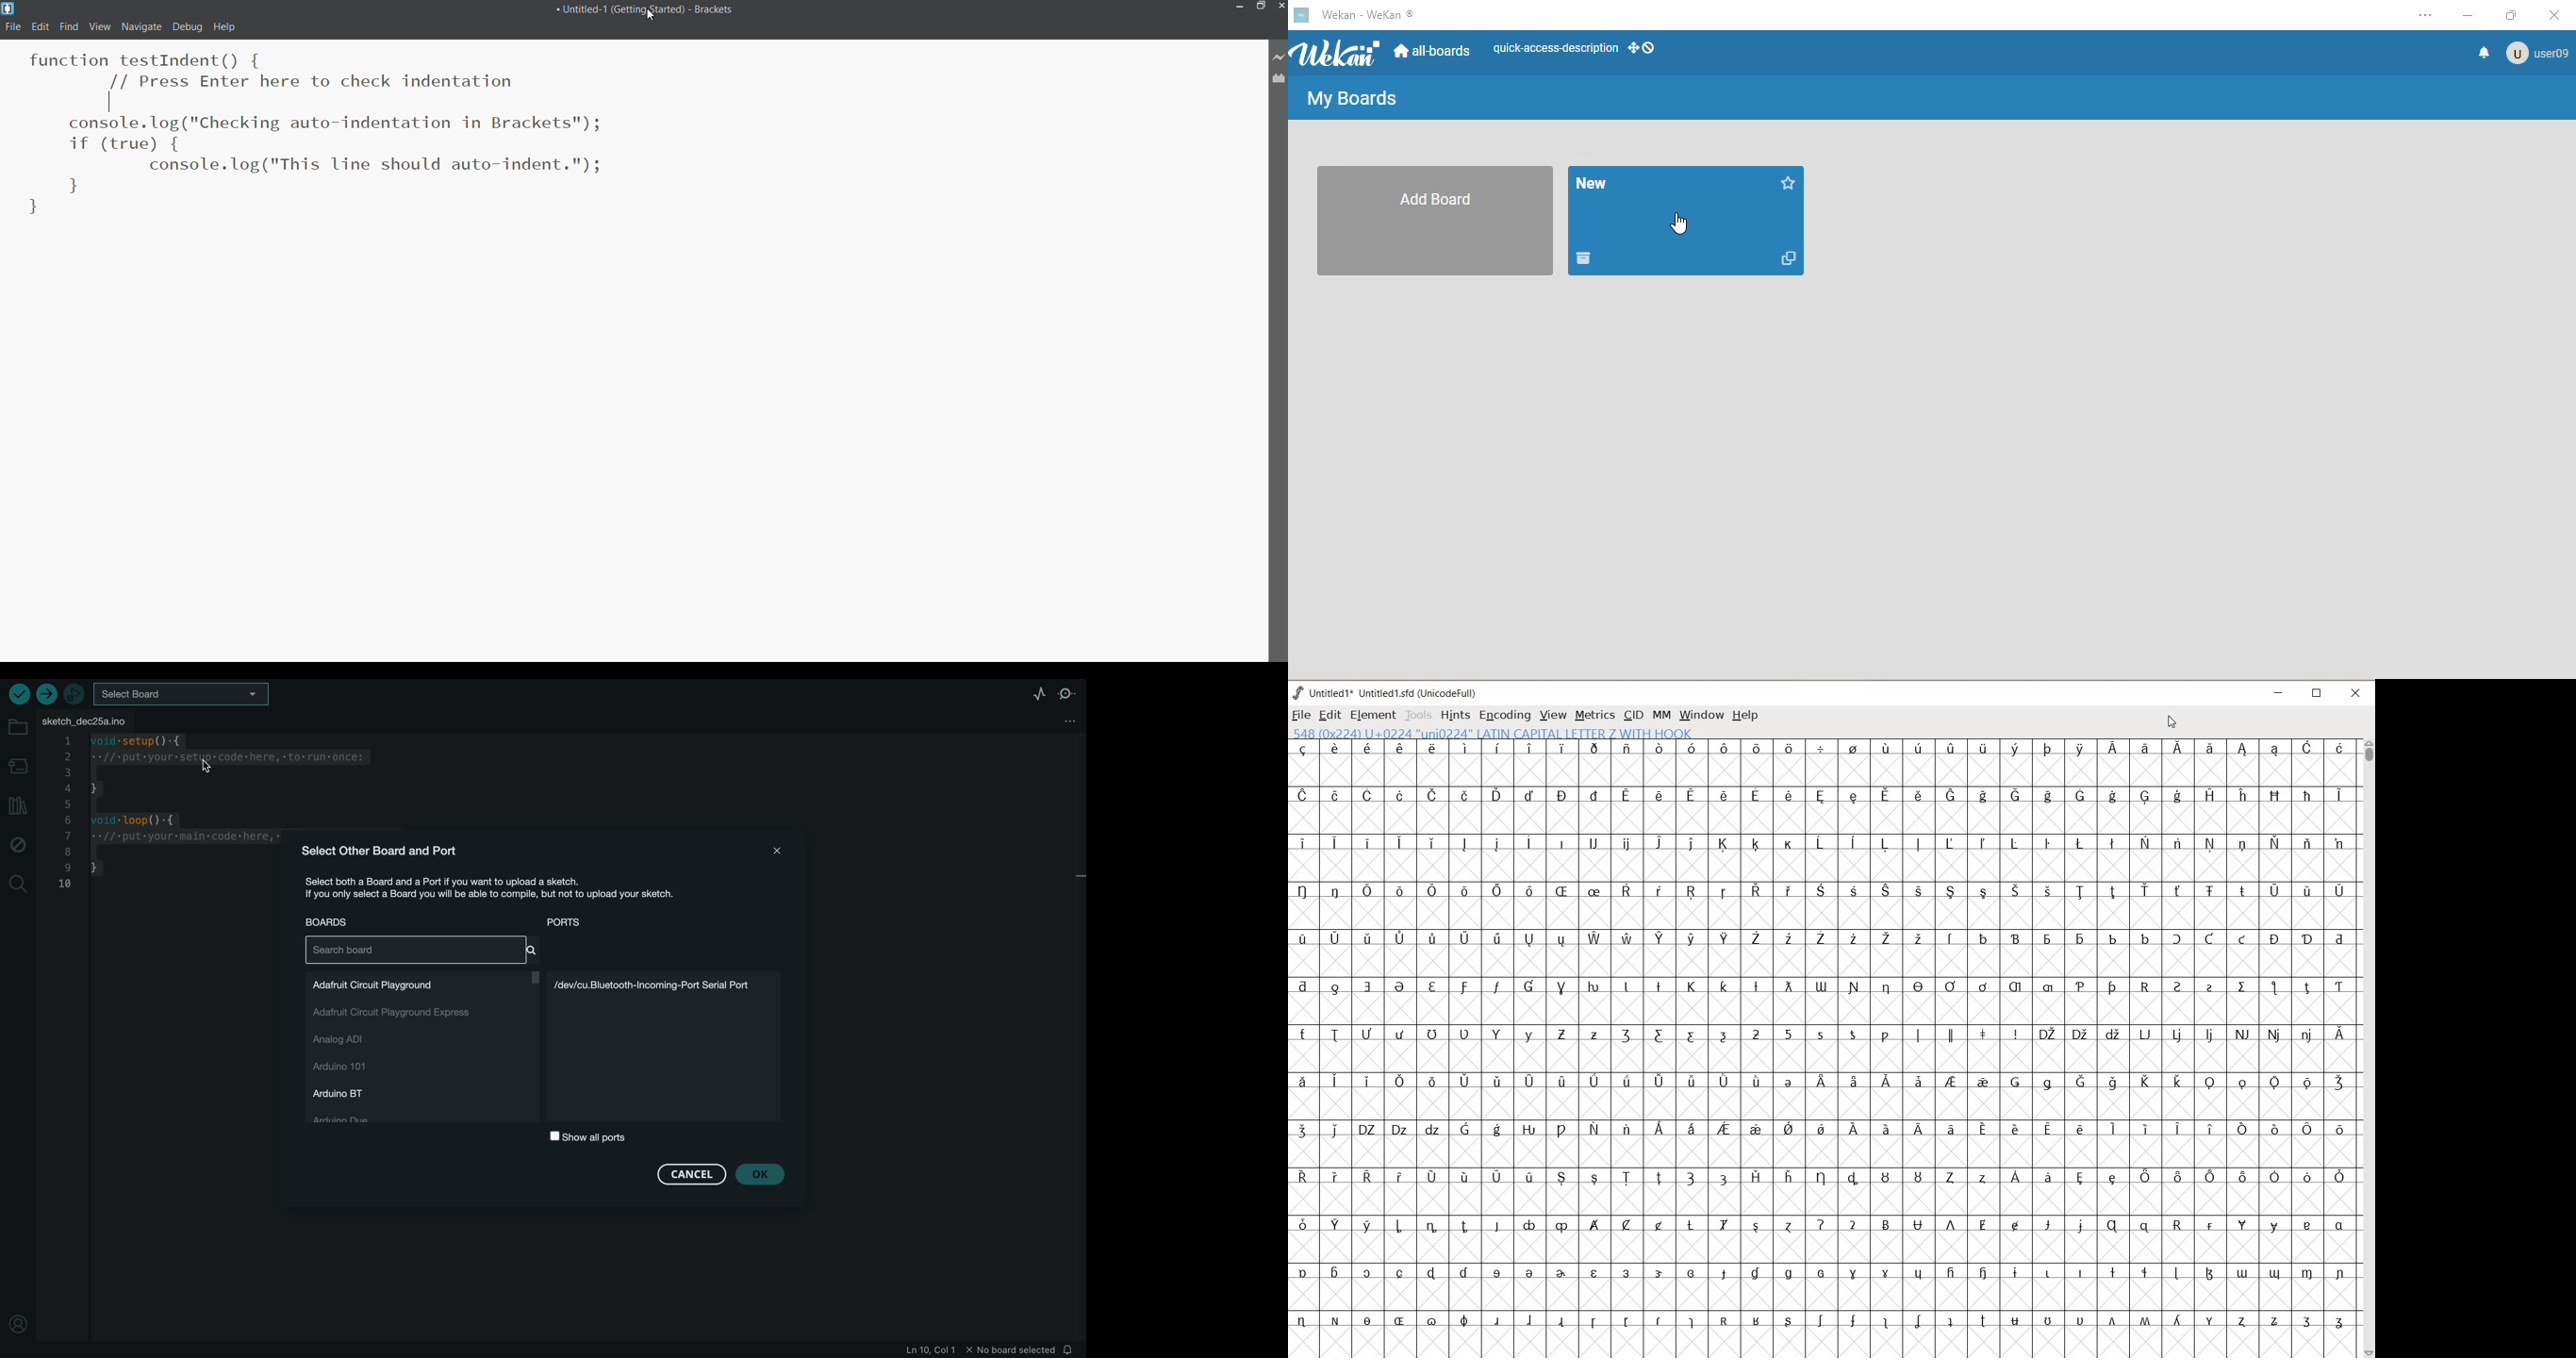 The image size is (2576, 1372). What do you see at coordinates (1260, 5) in the screenshot?
I see `Maximize` at bounding box center [1260, 5].